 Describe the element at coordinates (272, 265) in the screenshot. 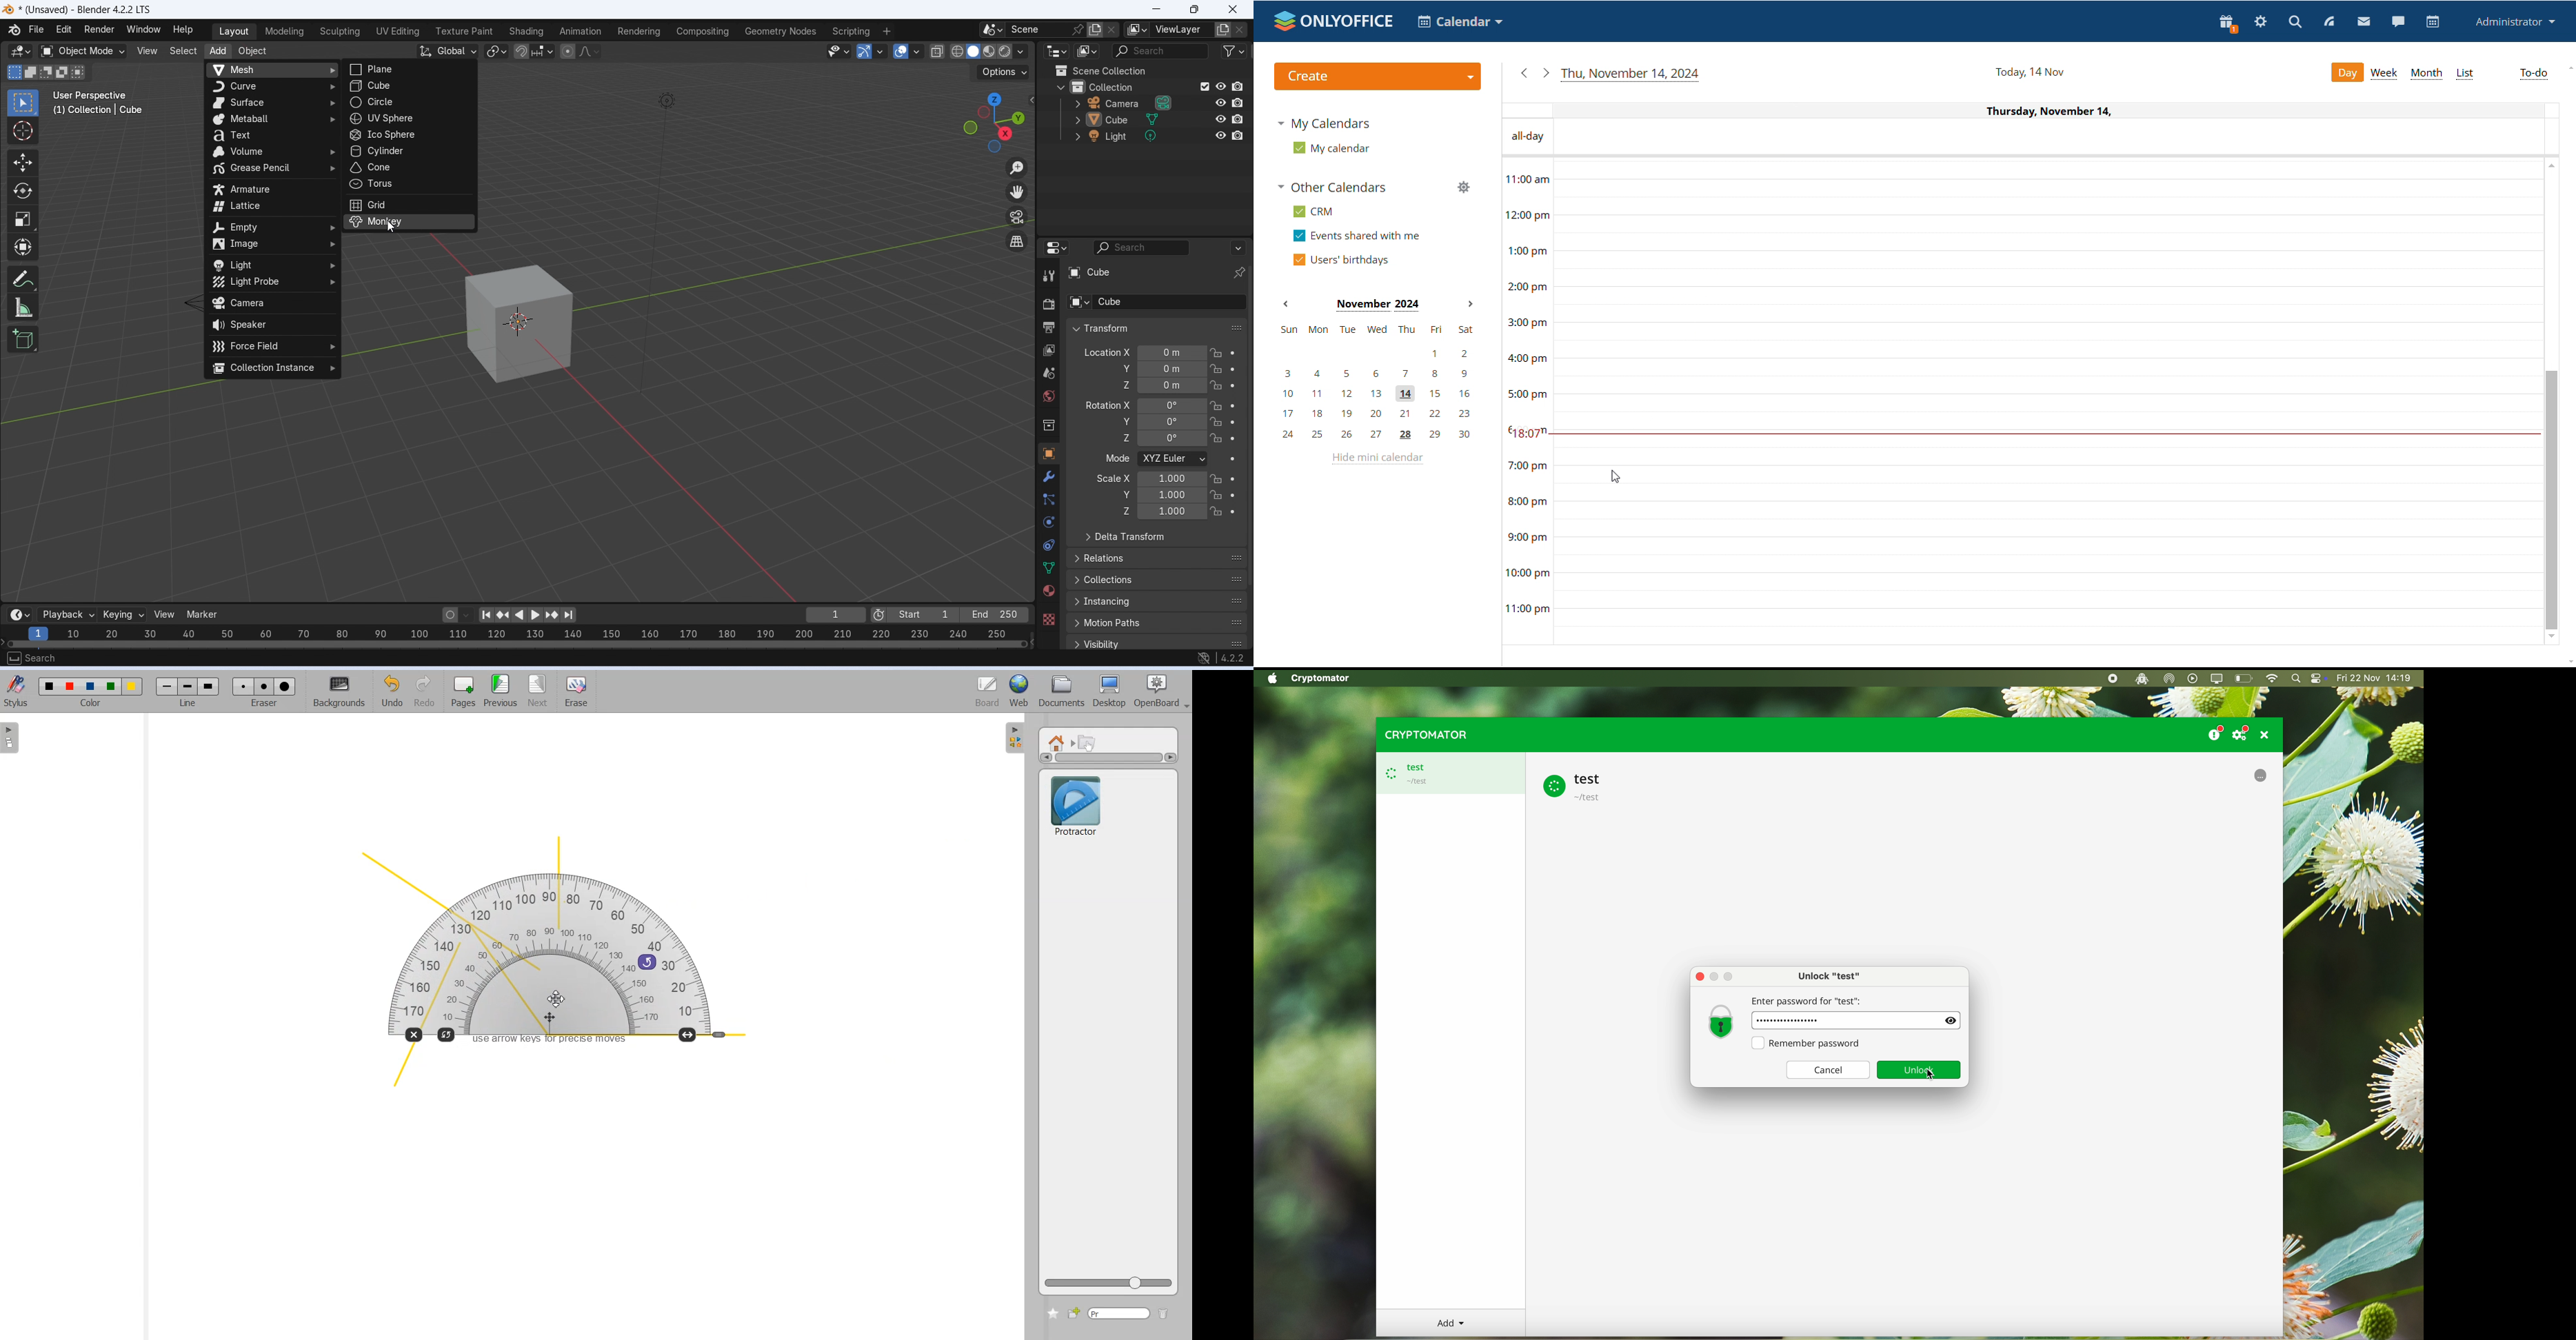

I see `light` at that location.